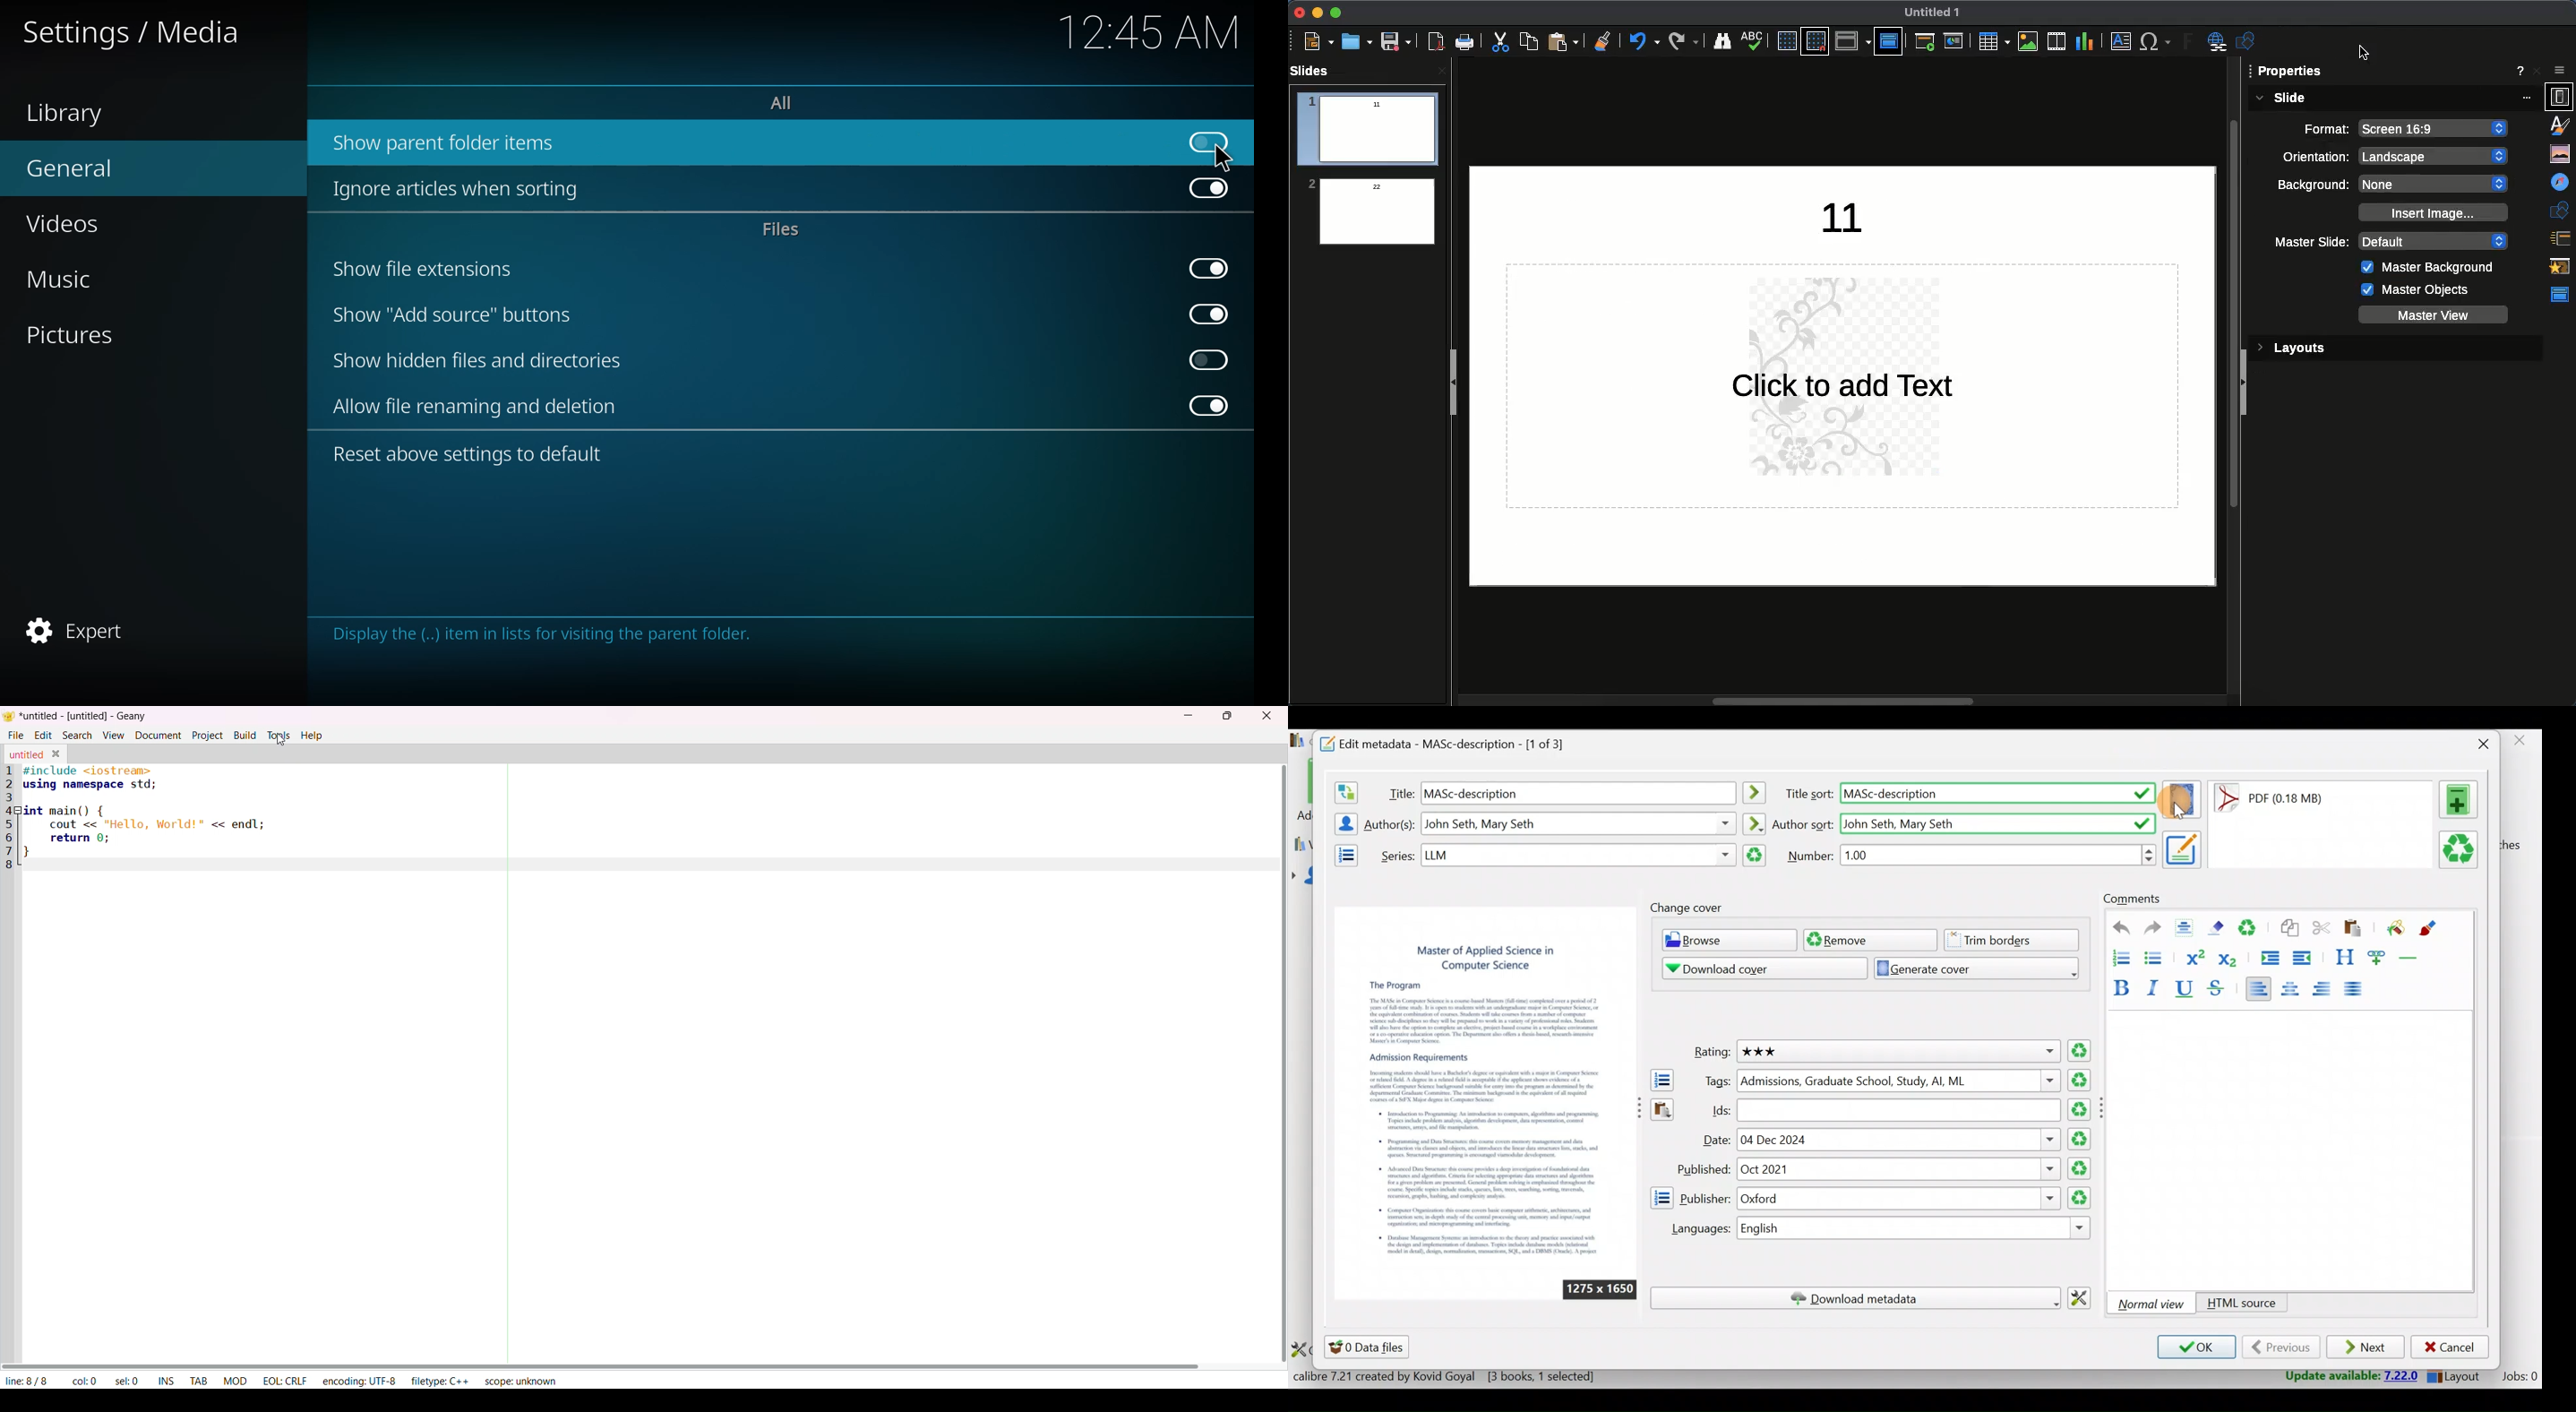  I want to click on Authors, so click(1391, 825).